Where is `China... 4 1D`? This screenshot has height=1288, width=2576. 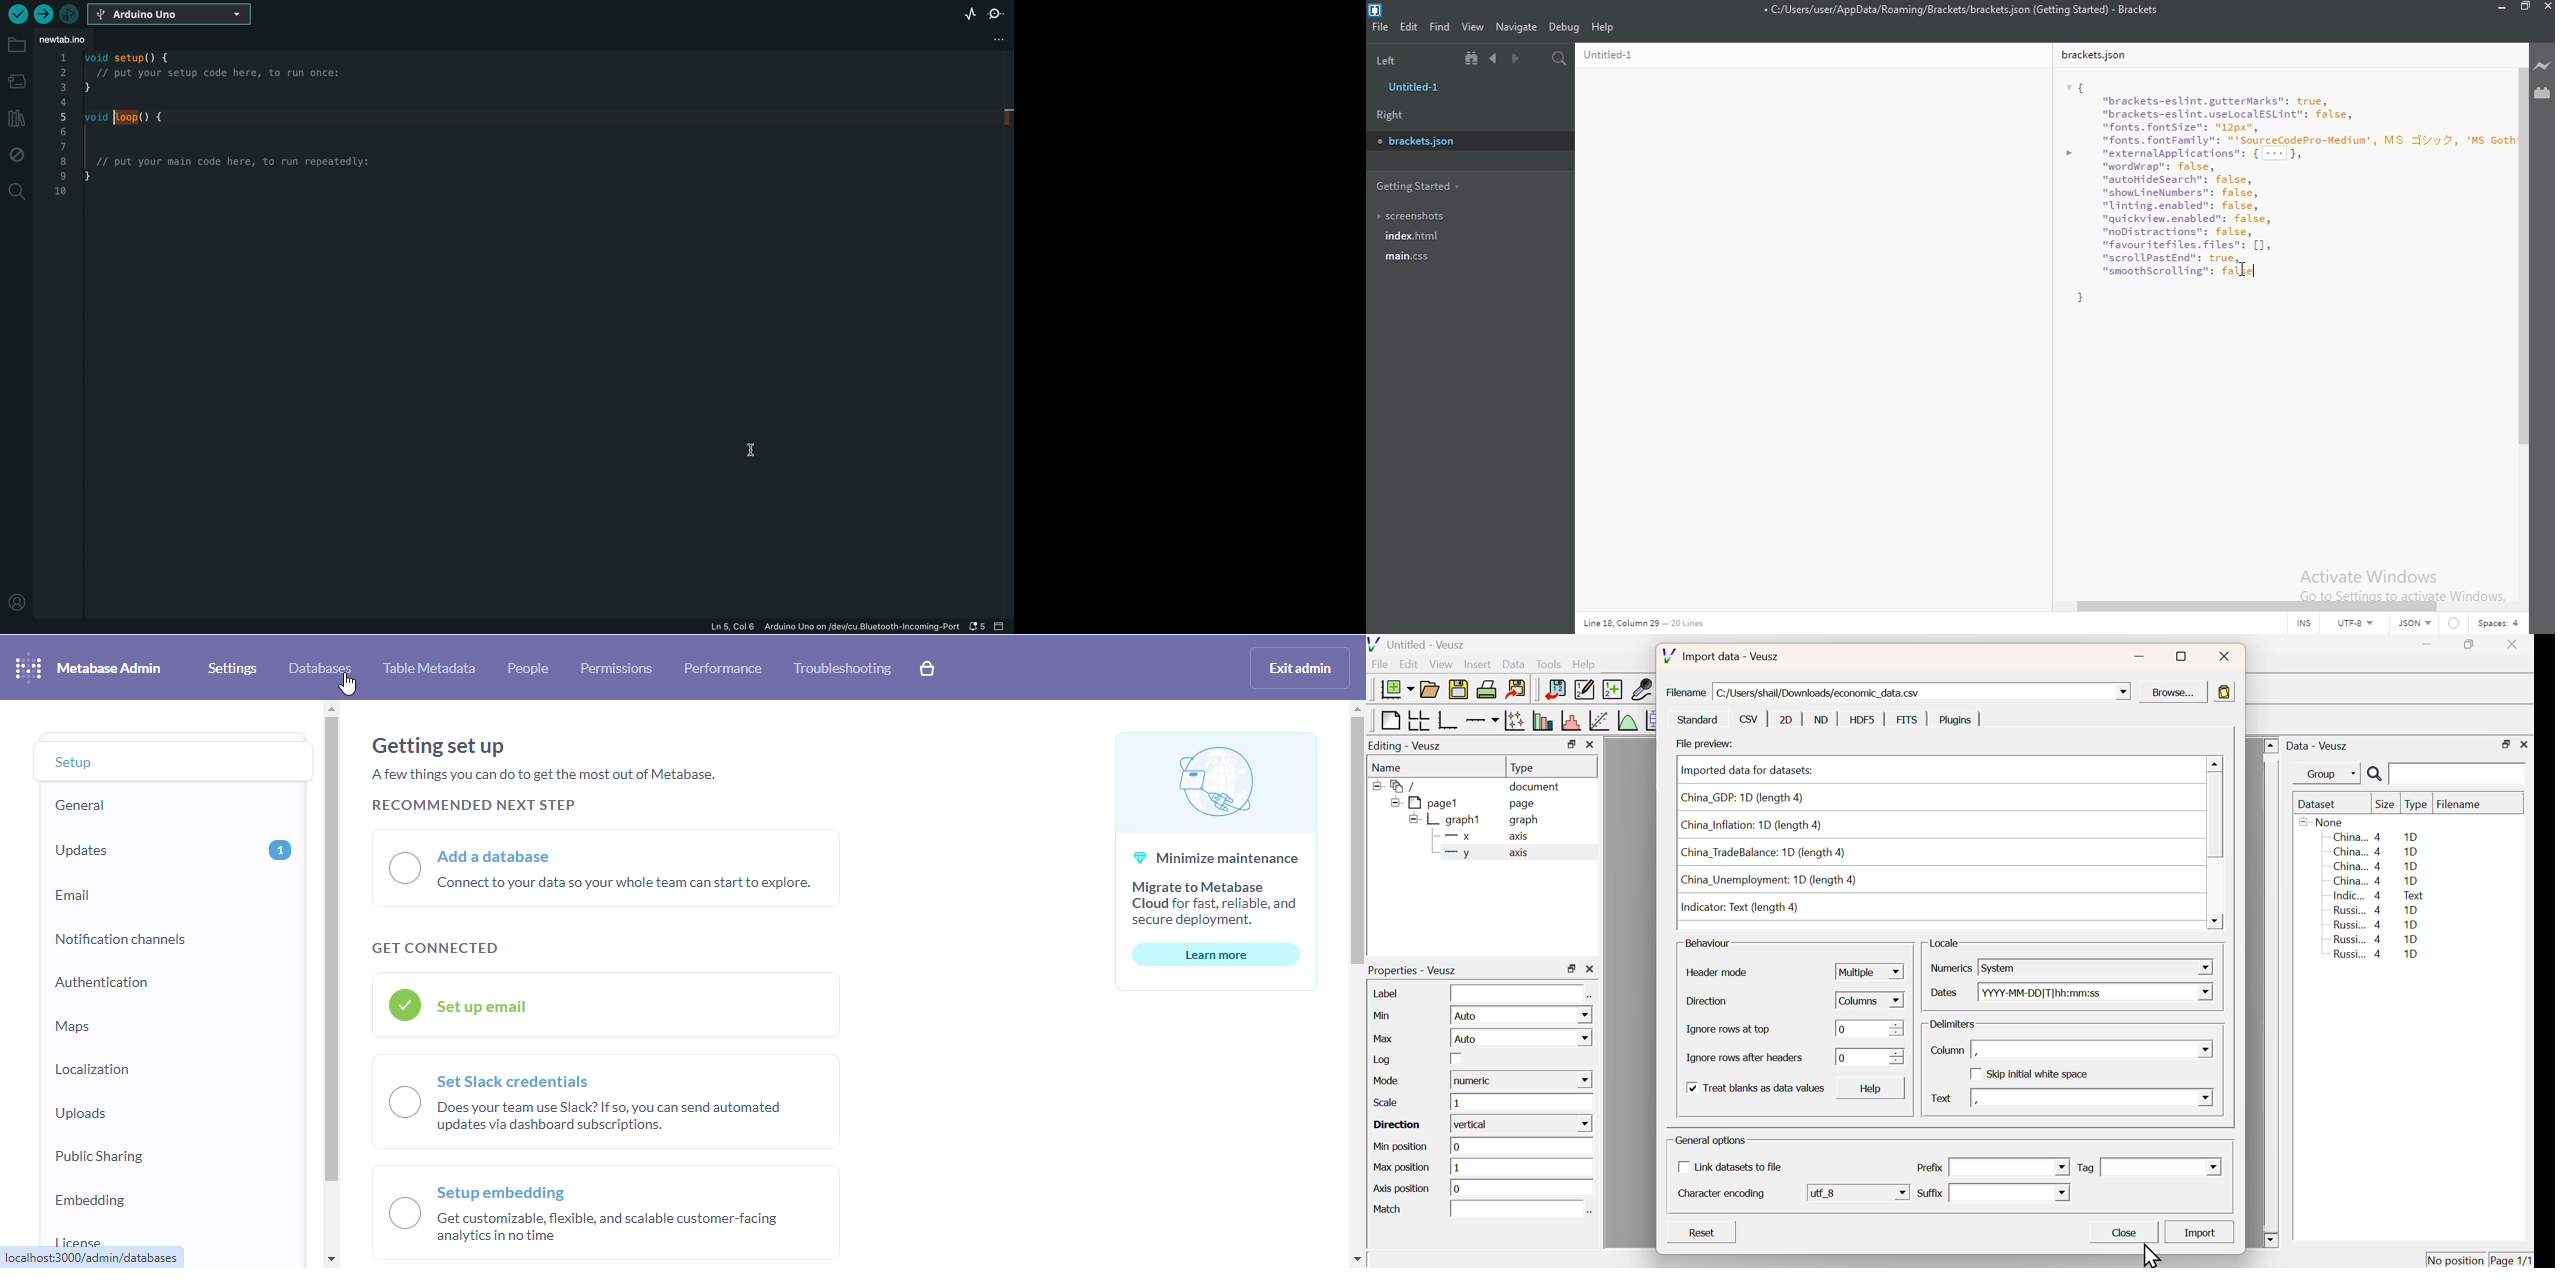 China... 4 1D is located at coordinates (2378, 851).